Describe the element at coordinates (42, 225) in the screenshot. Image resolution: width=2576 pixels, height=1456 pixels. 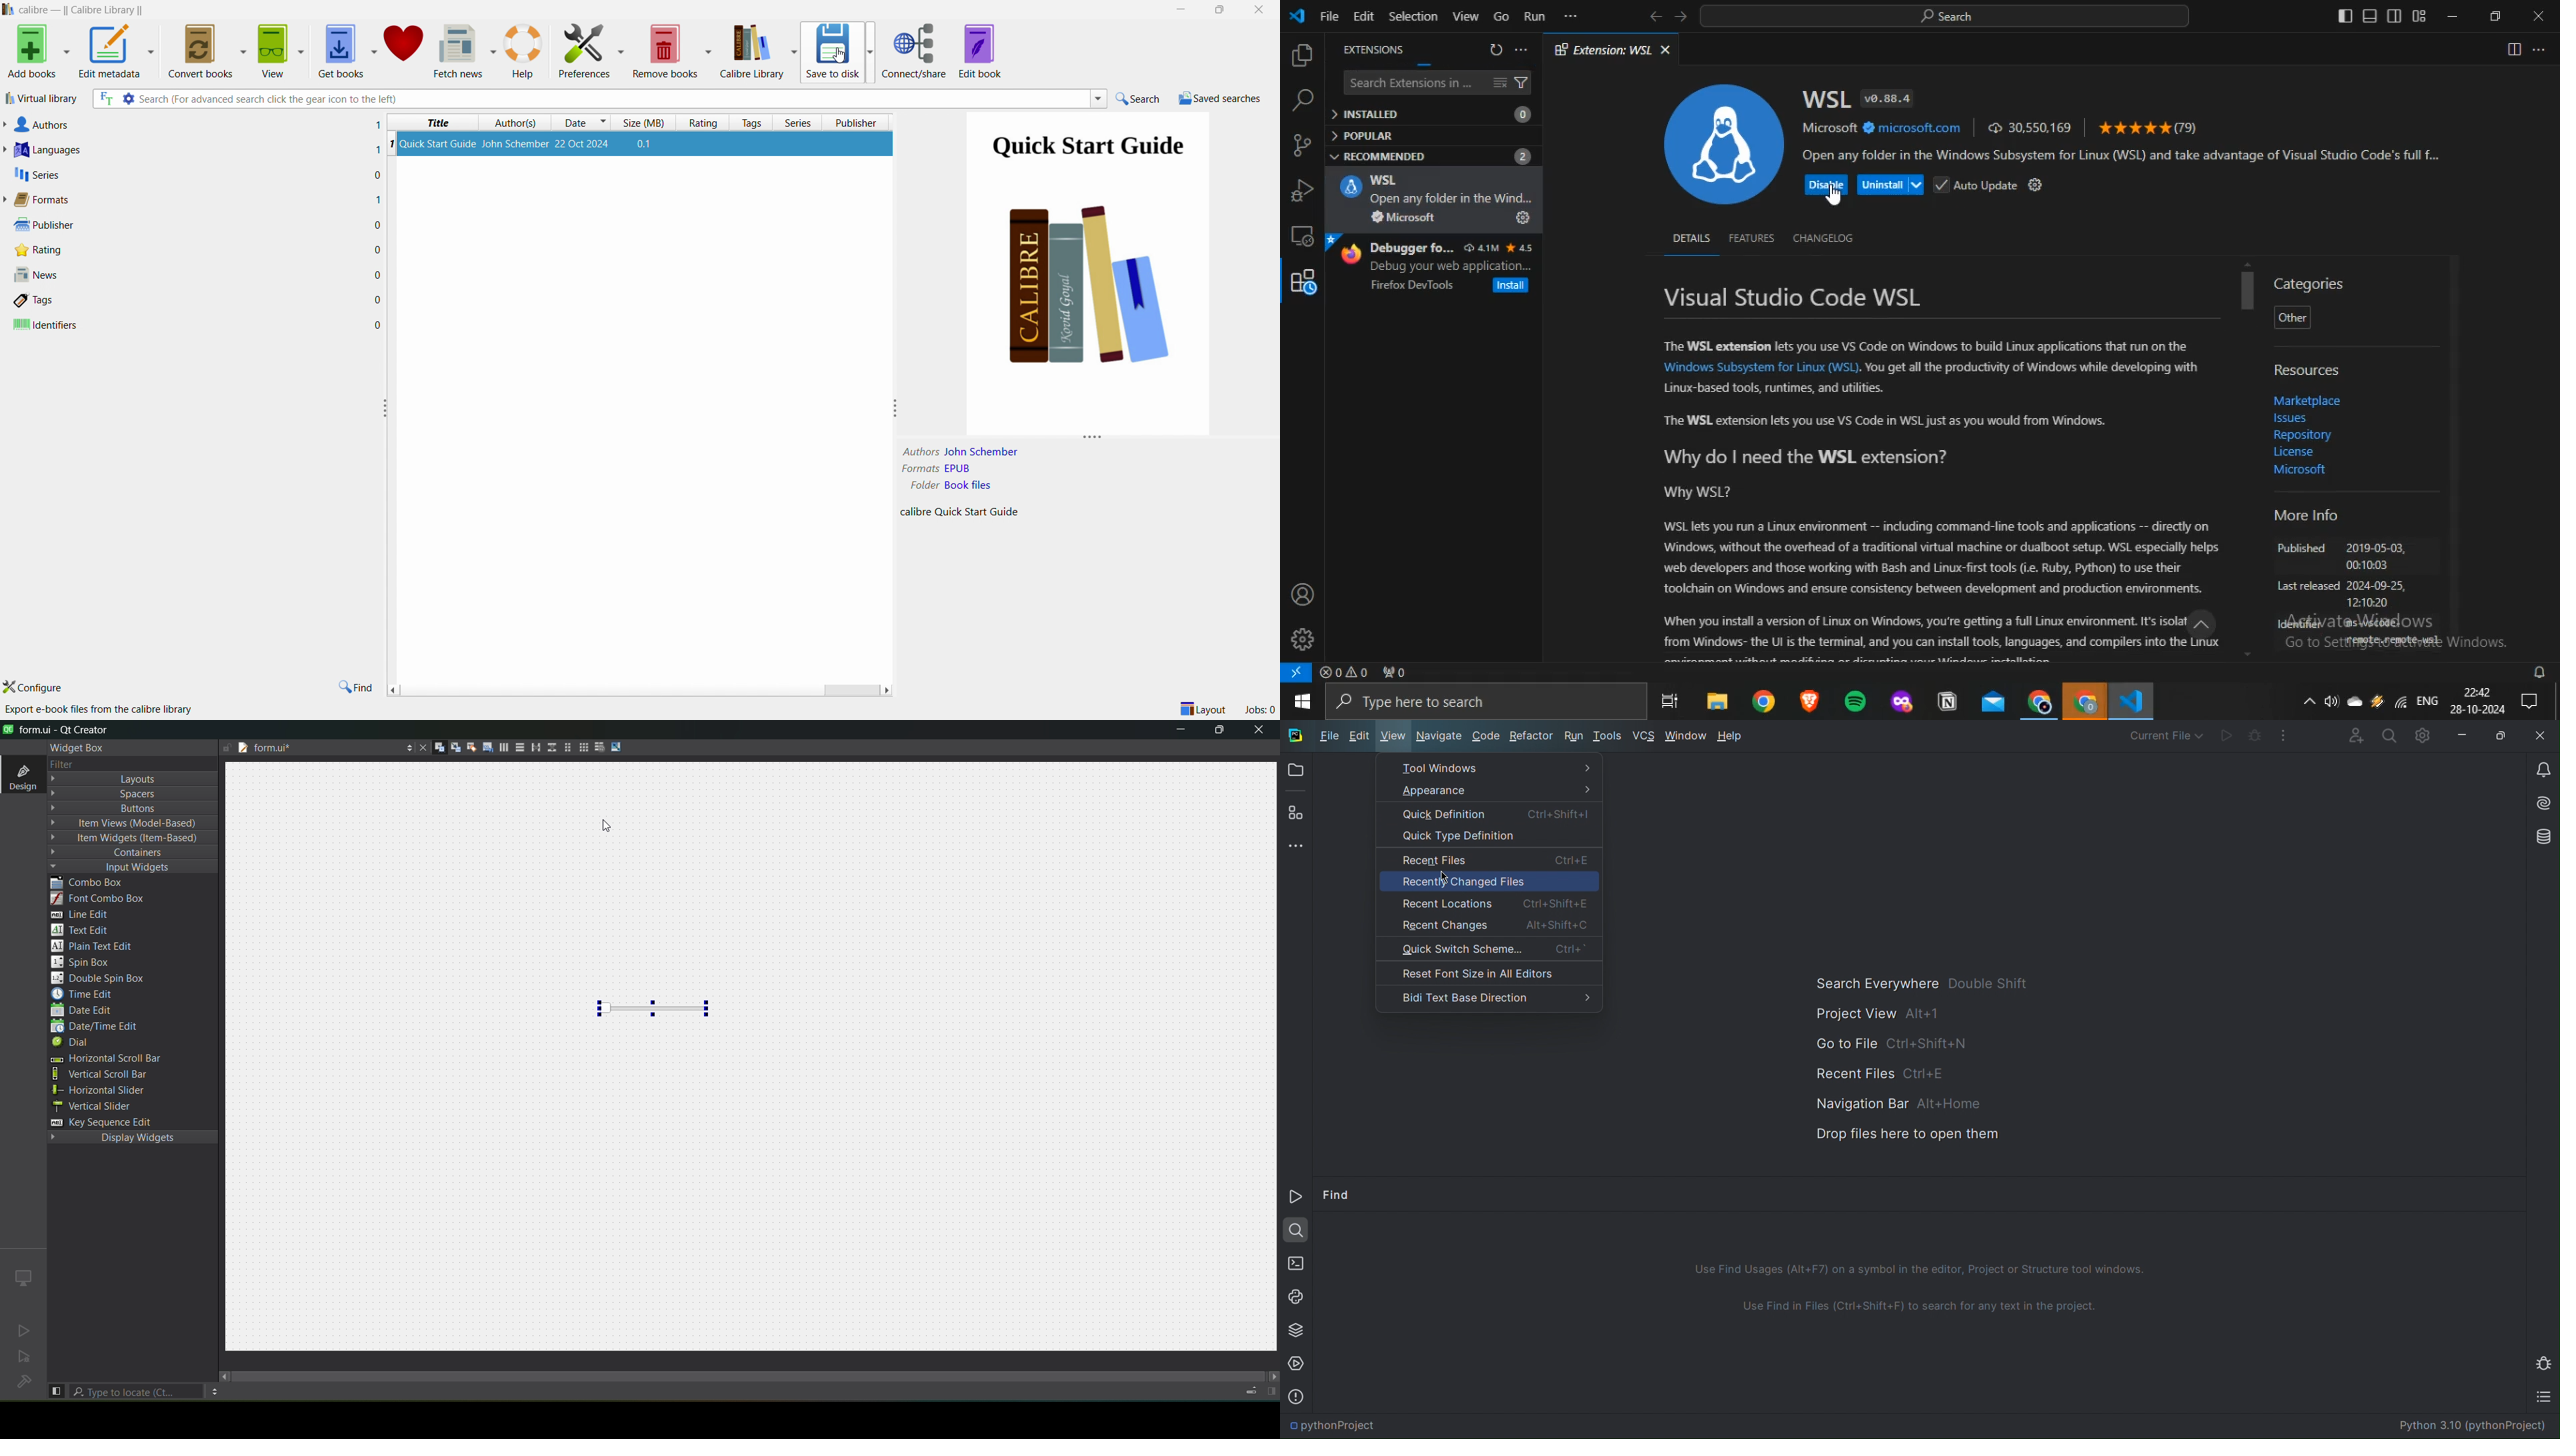
I see `Publisher` at that location.